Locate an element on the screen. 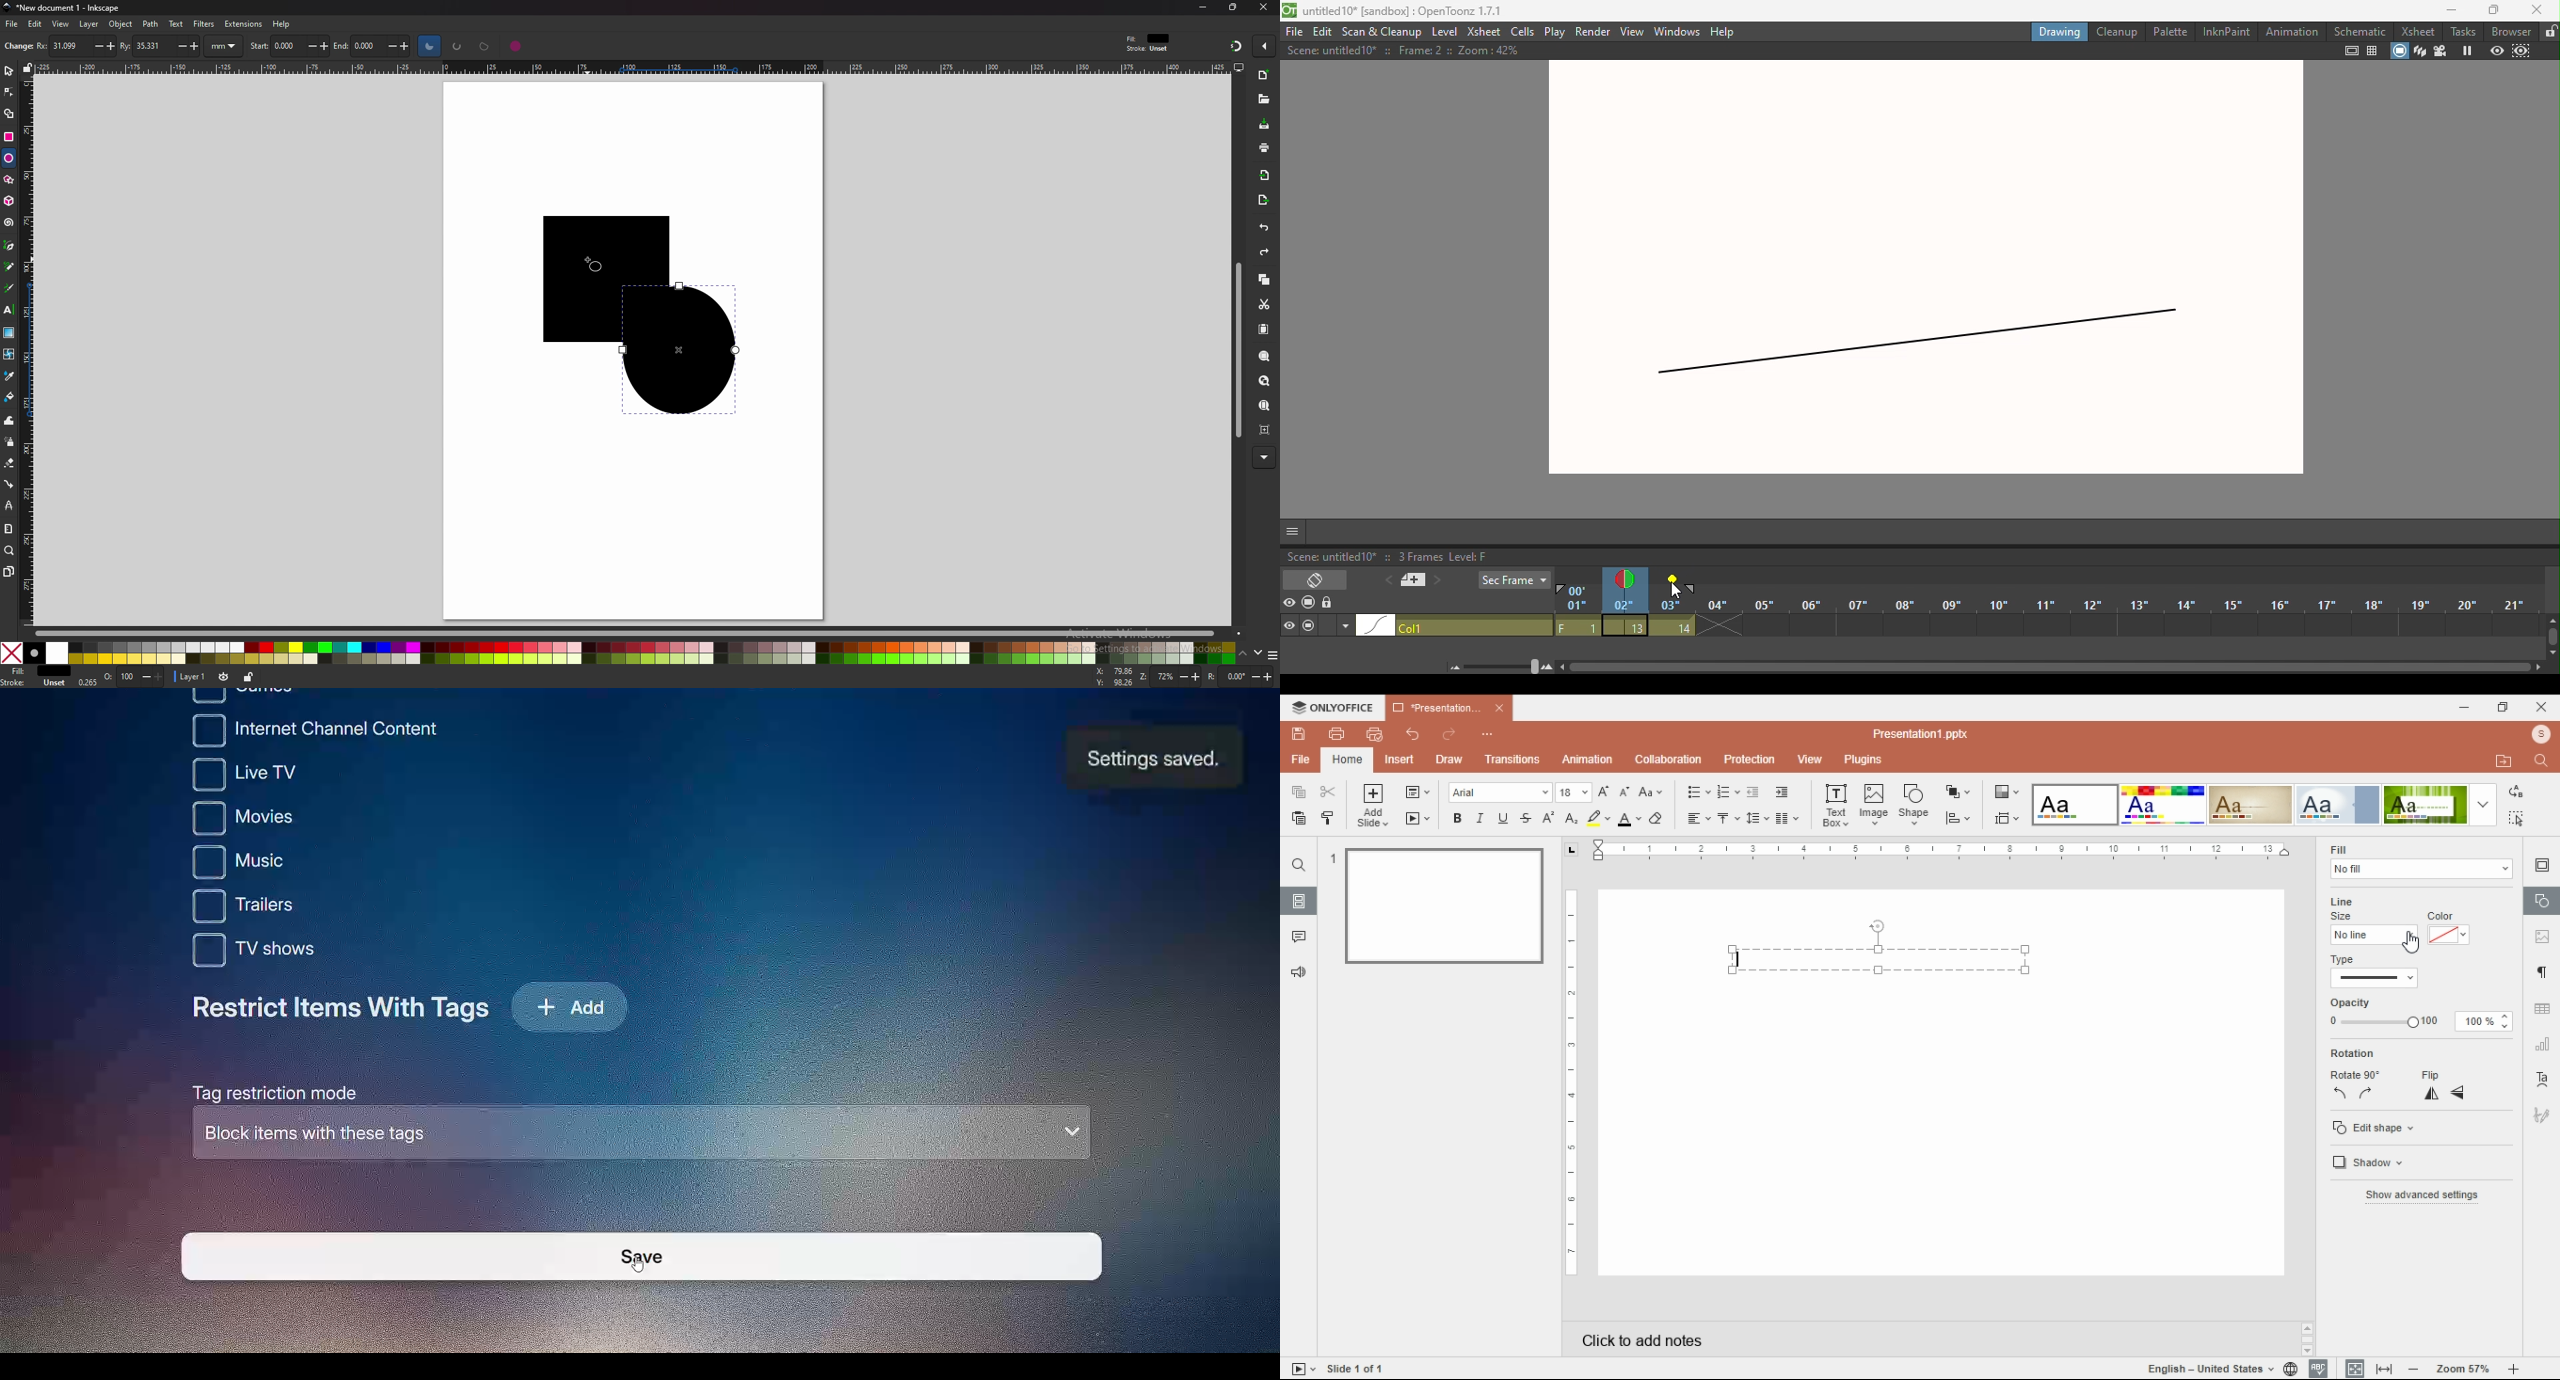  decrement font size is located at coordinates (1625, 791).